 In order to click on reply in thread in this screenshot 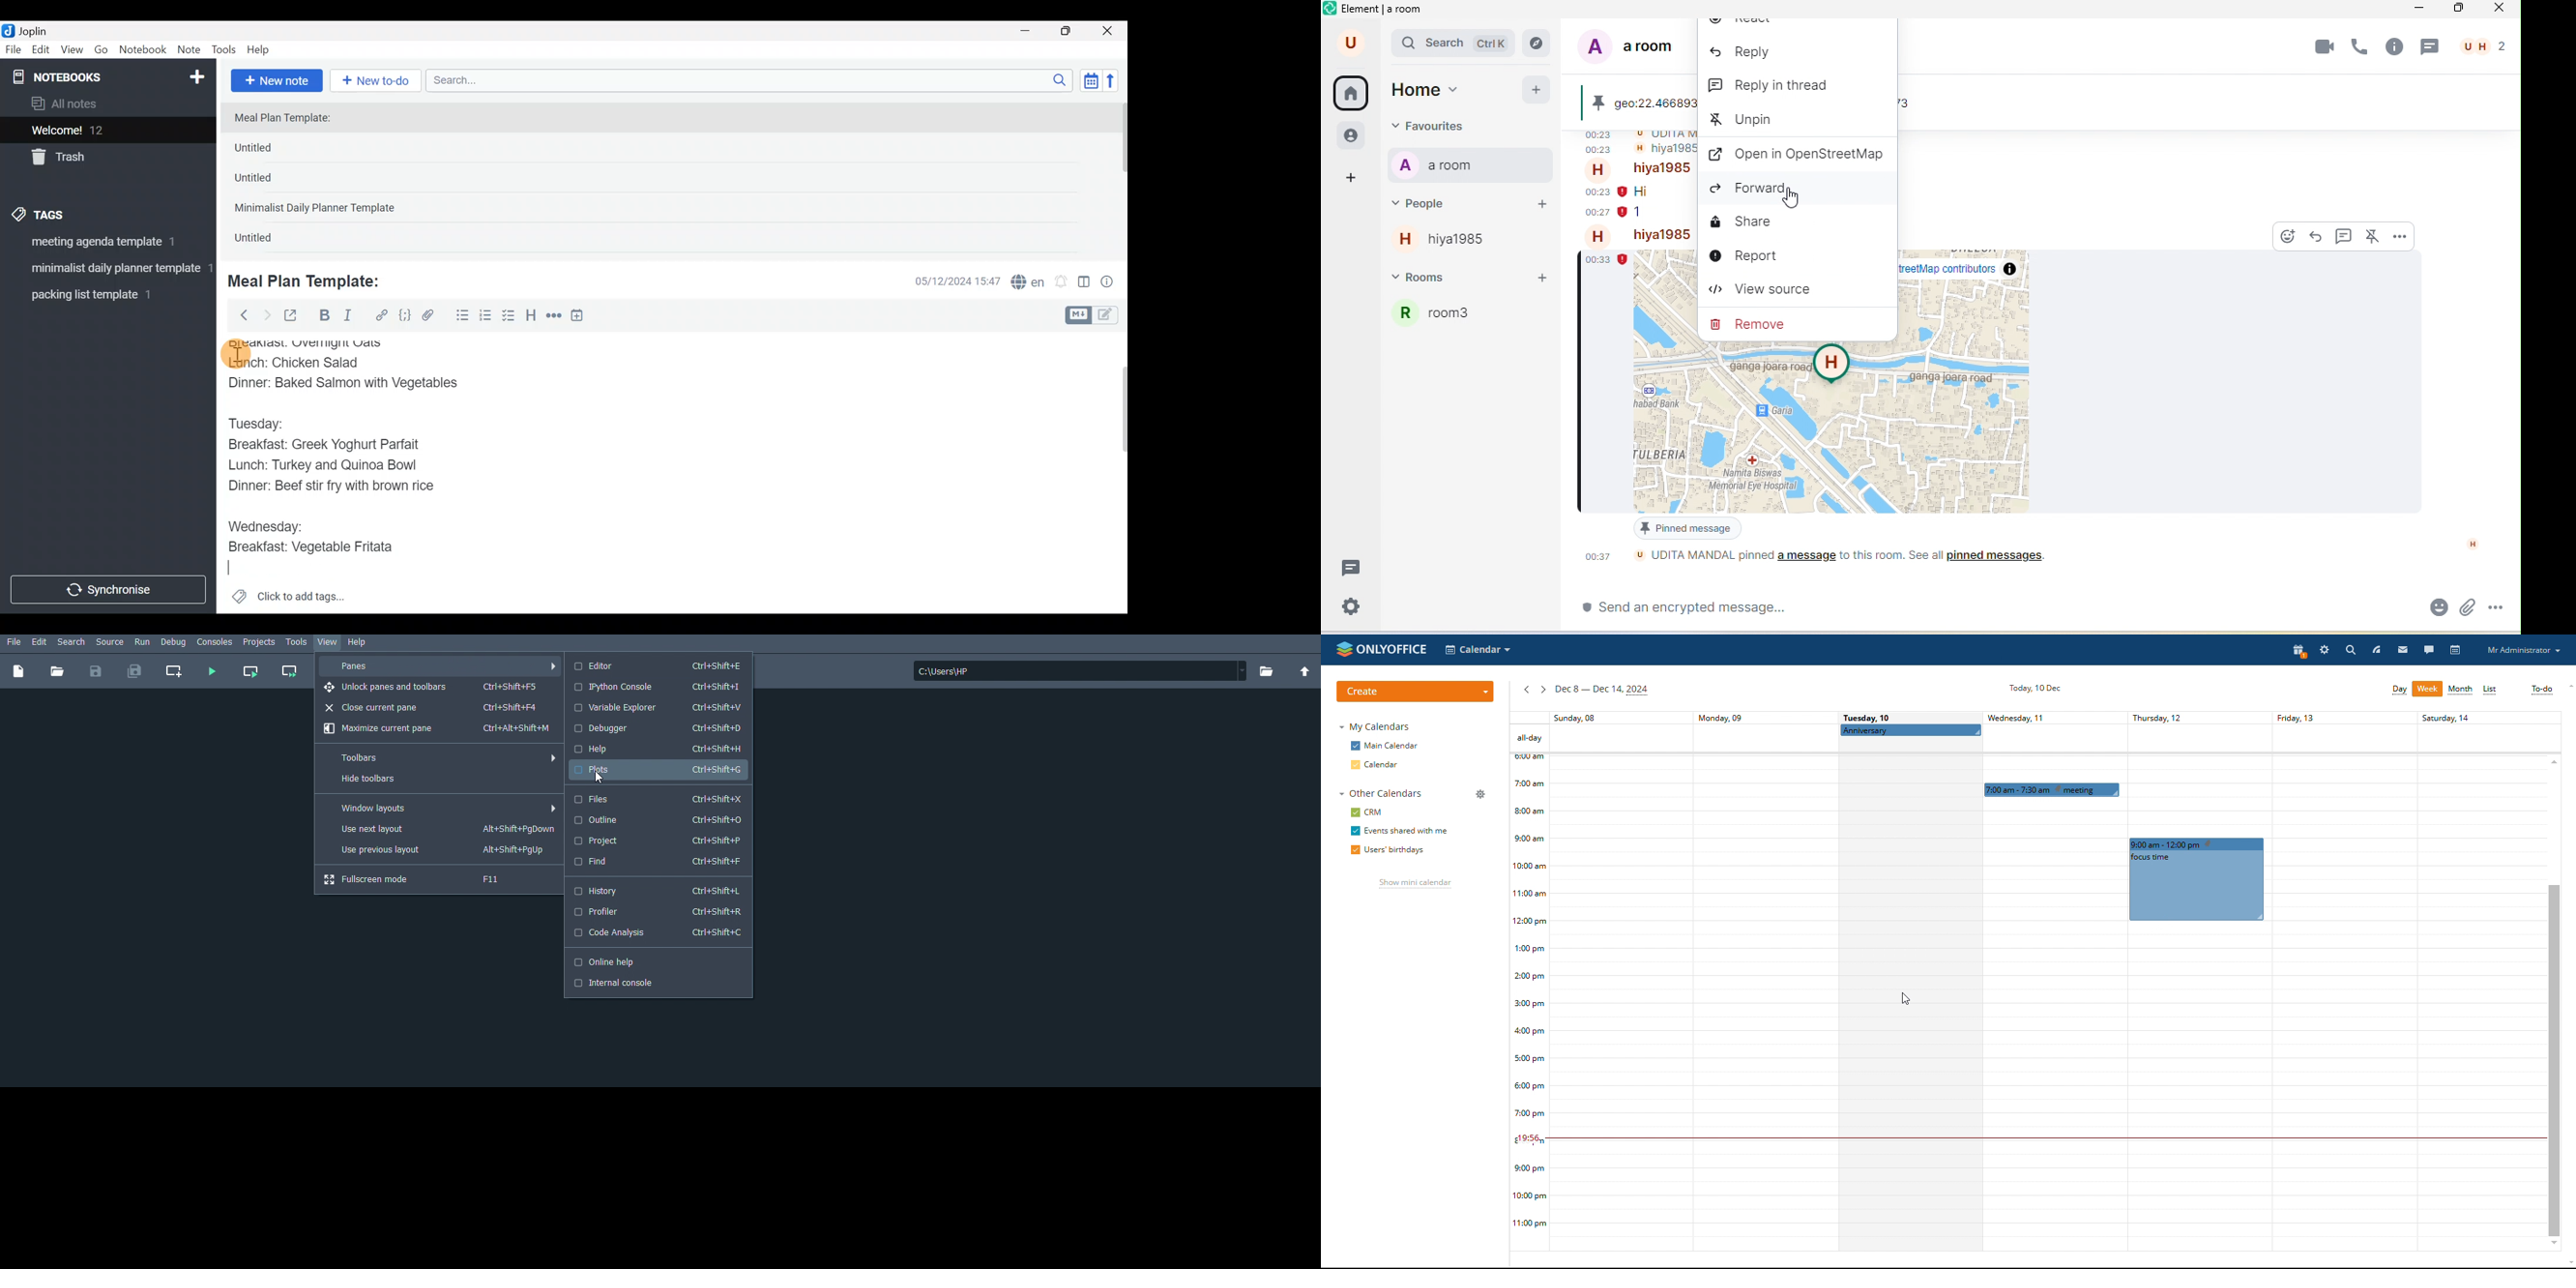, I will do `click(2344, 236)`.